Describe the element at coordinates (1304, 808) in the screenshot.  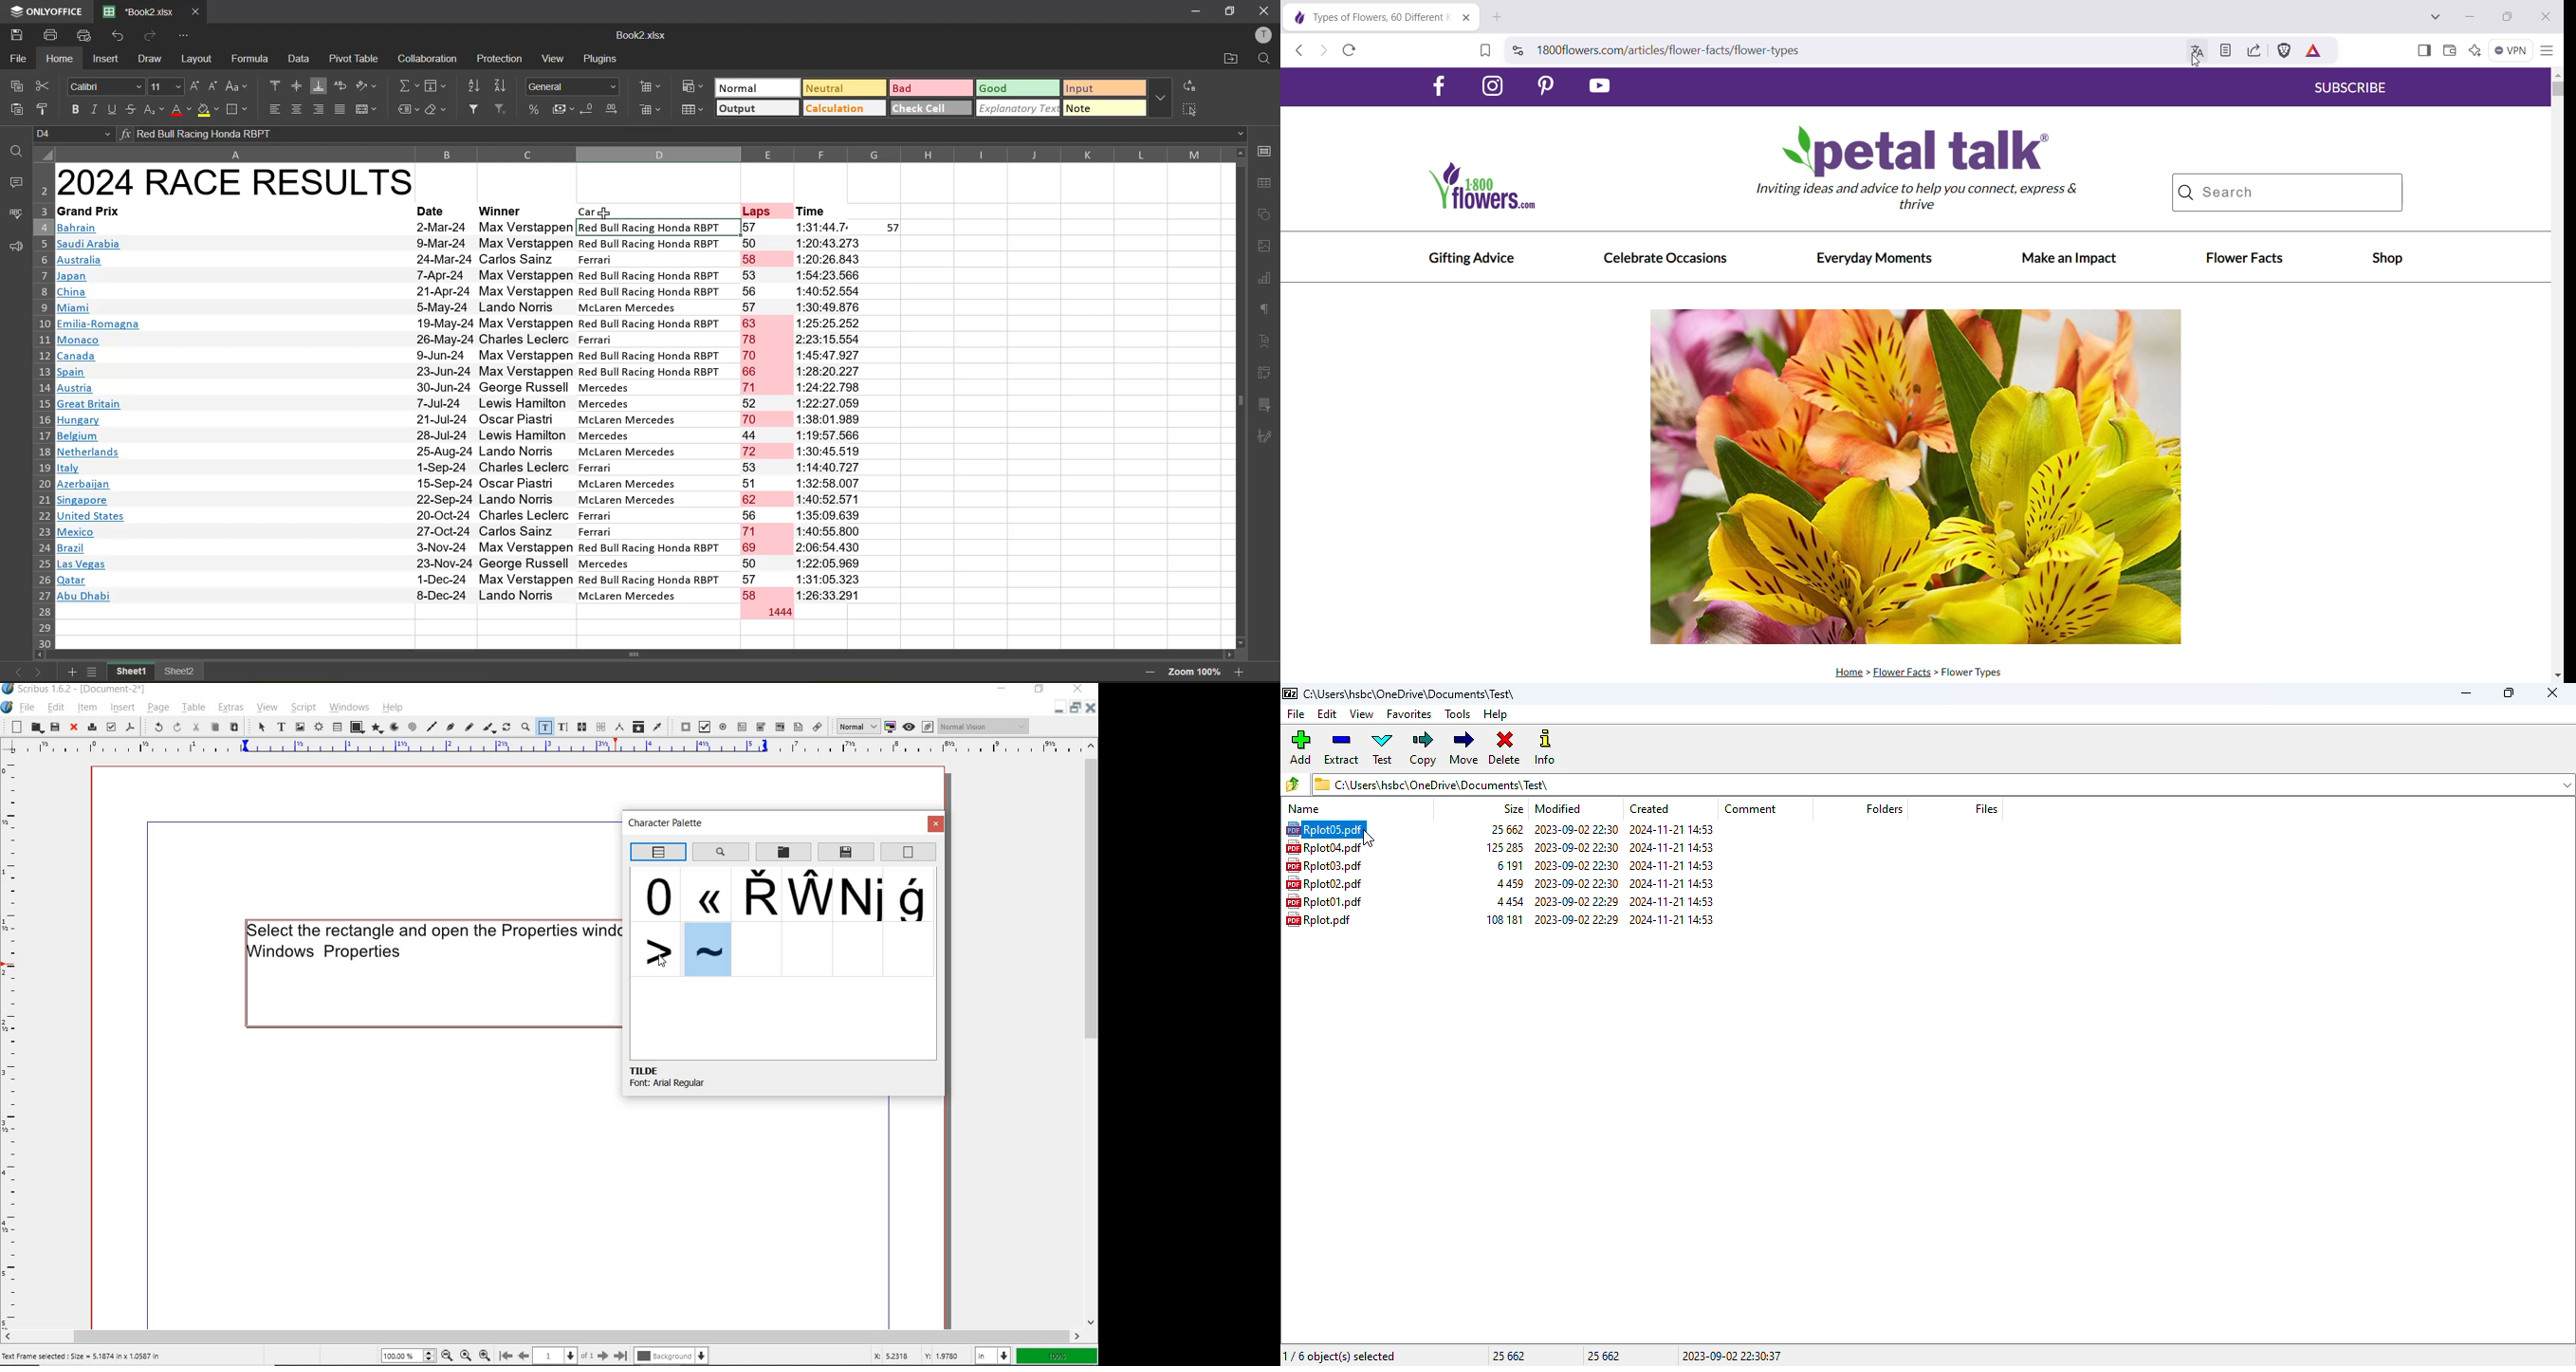
I see `name` at that location.